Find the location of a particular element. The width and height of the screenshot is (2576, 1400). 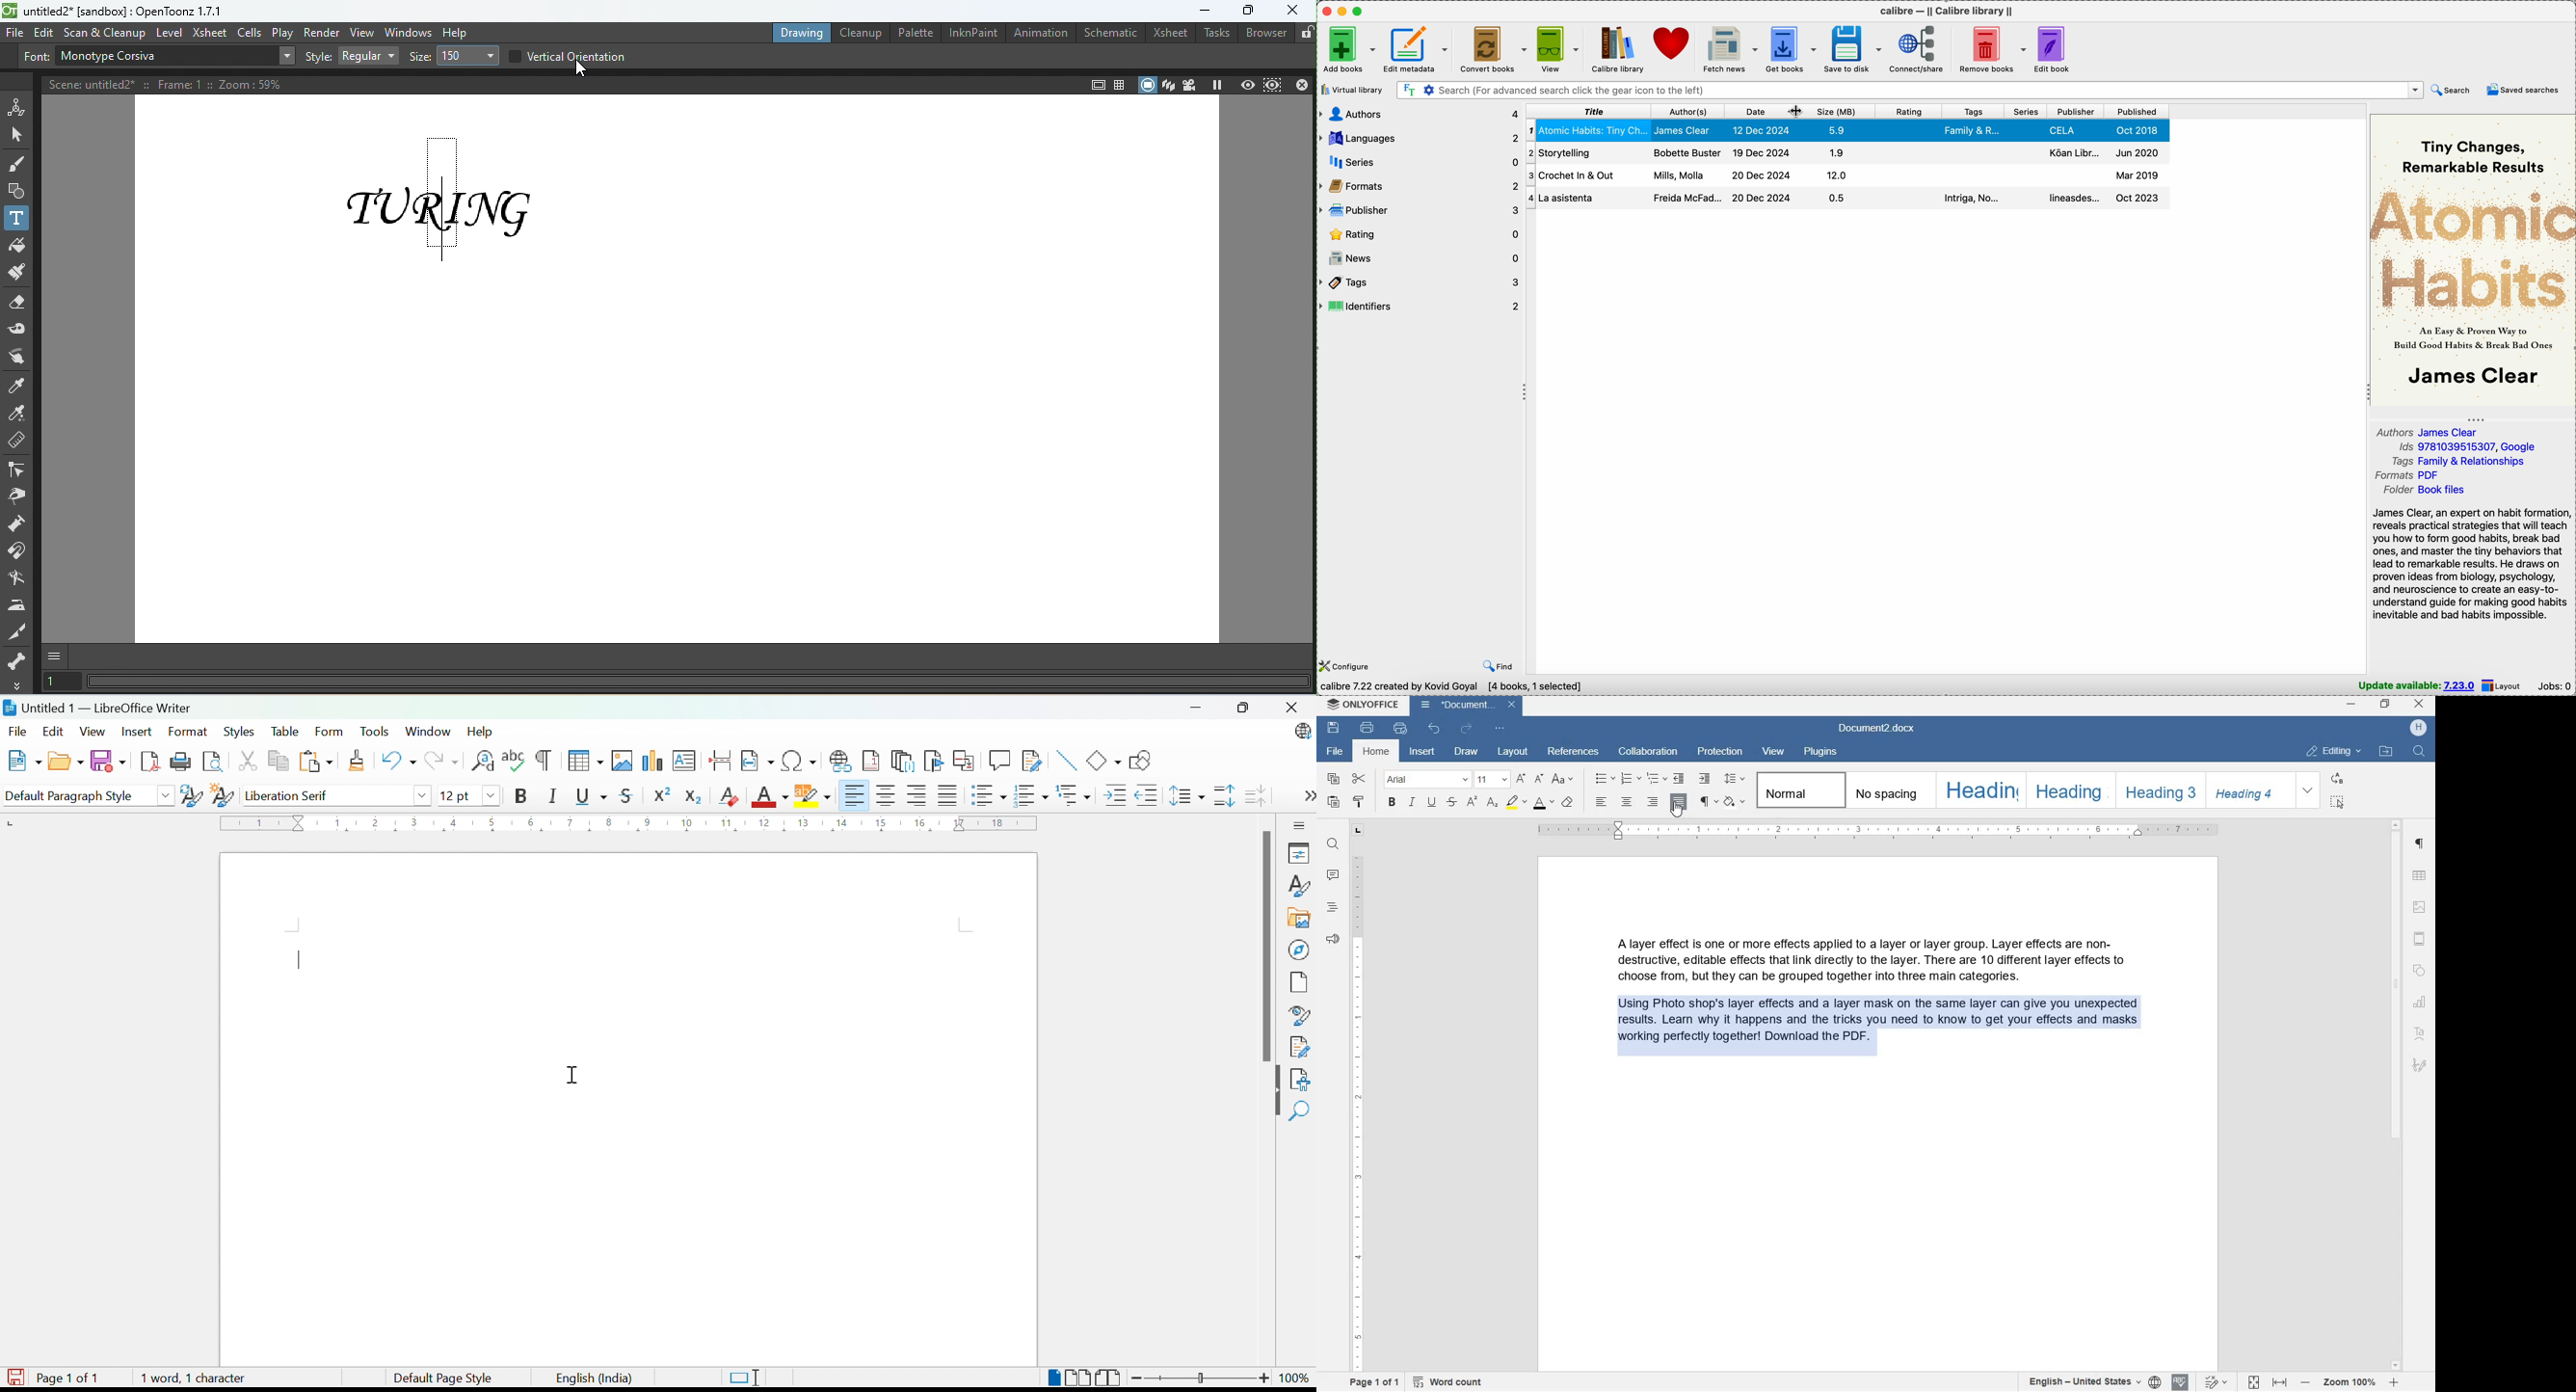

Bold is located at coordinates (518, 795).